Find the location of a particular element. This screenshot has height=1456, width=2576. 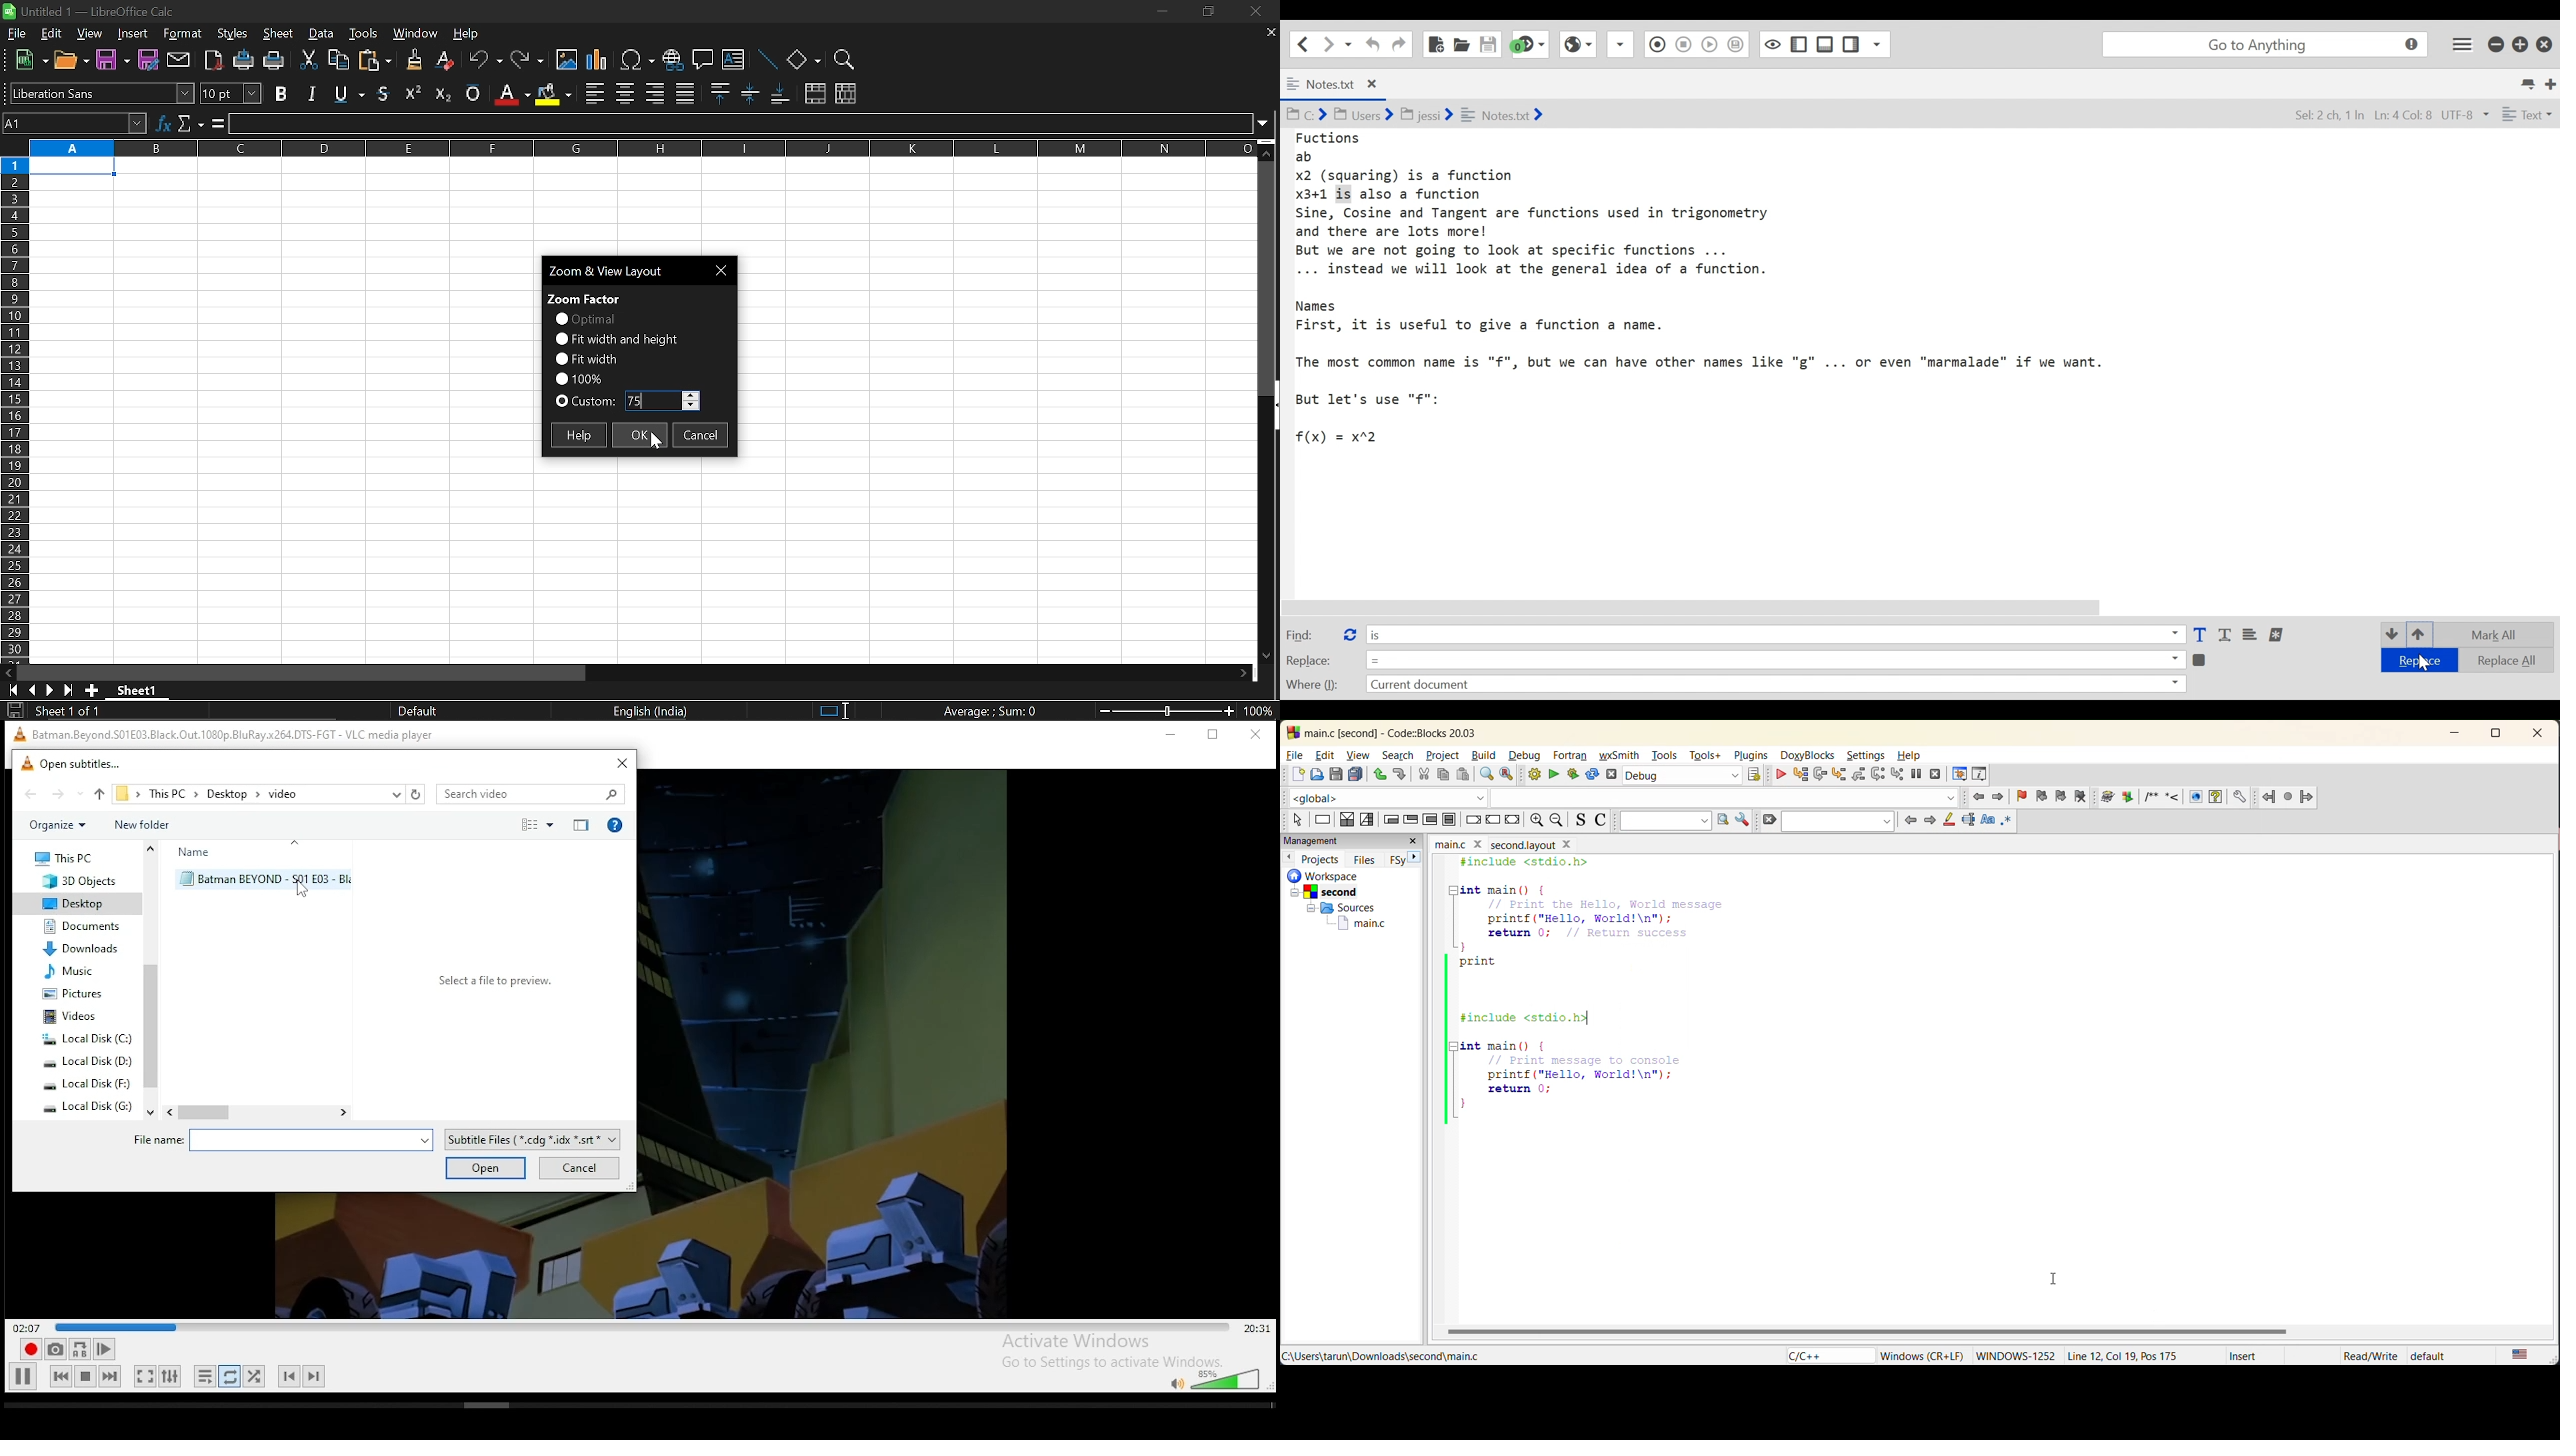

Fuctions

ab

x2 (squaring) is a function

x3+1 is also a function

Sine, Cosine and Tangent are functions used in trigonometry
and there are lots more!

But we are not going to look at specific functions ...

... instead we will look at the general idea of a function.
Names

First, it is useful to give a function a name.

The most common name is "f", but we can have other names like "g" ... or even "marmalade" if we want.
But let's use "f":

f(x) = x*2 is located at coordinates (1708, 295).